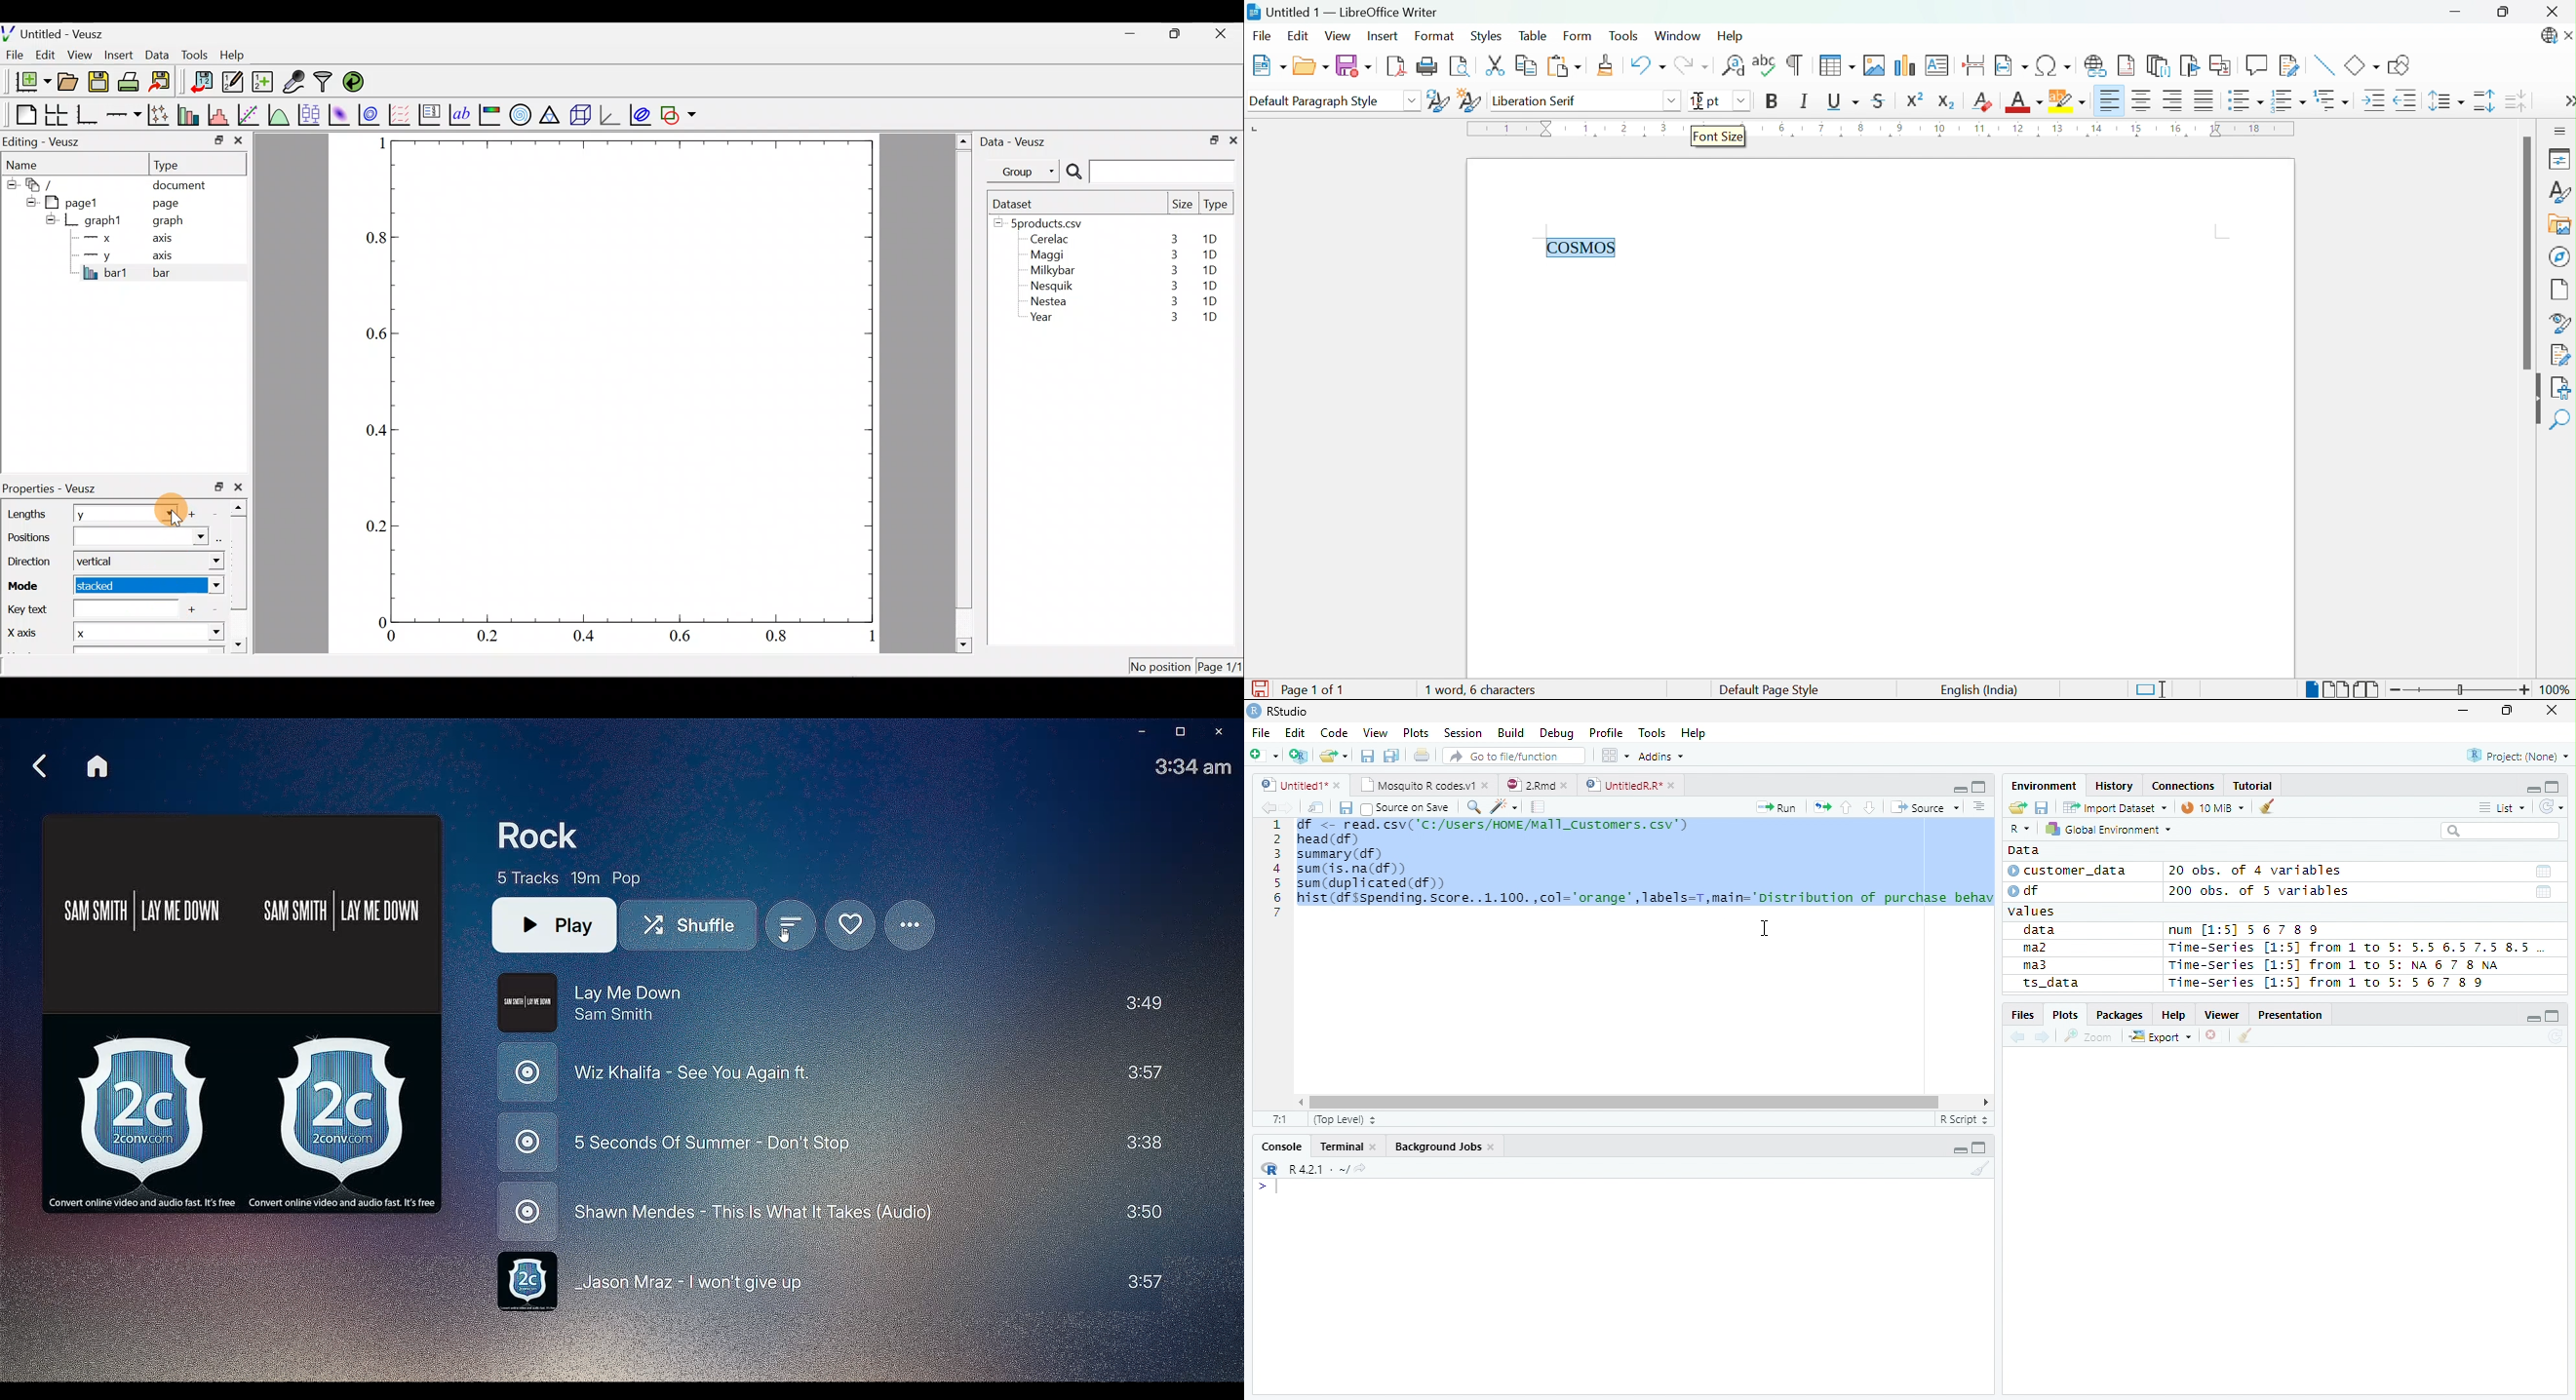  Describe the element at coordinates (1557, 734) in the screenshot. I see `Debug` at that location.